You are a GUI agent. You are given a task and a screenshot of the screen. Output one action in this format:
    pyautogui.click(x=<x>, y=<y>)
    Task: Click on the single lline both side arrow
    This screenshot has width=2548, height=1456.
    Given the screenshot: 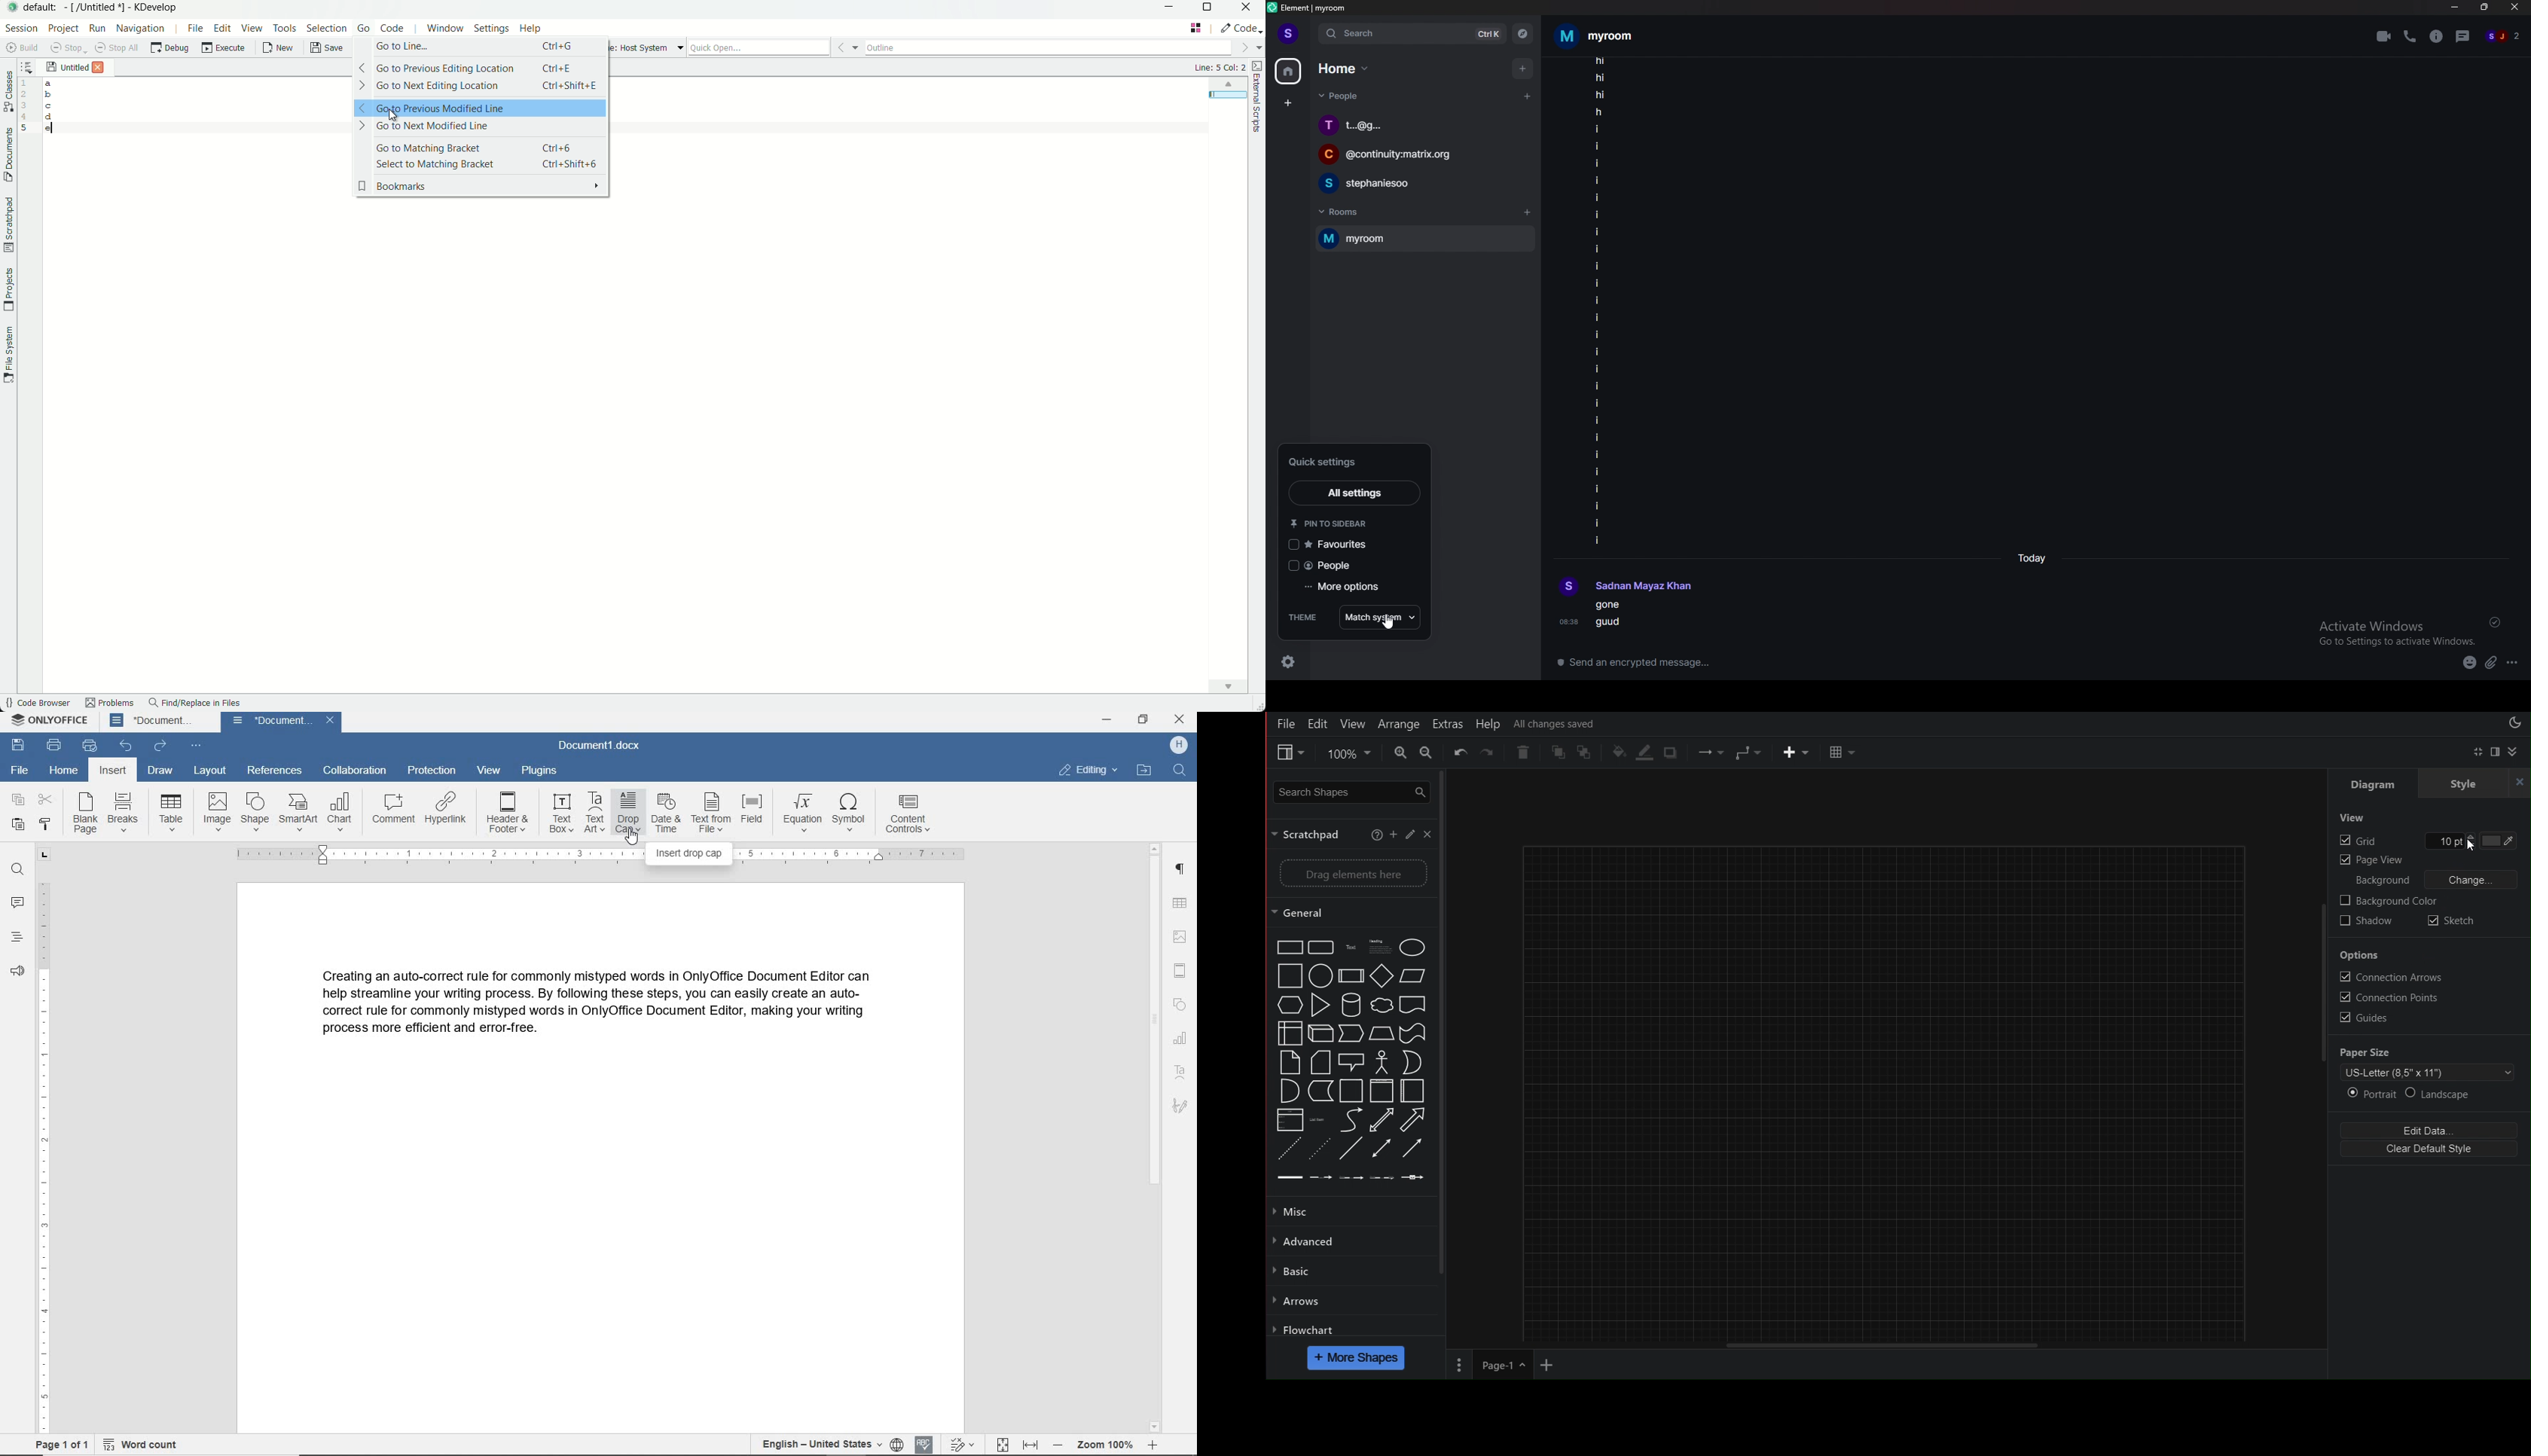 What is the action you would take?
    pyautogui.click(x=1381, y=1148)
    